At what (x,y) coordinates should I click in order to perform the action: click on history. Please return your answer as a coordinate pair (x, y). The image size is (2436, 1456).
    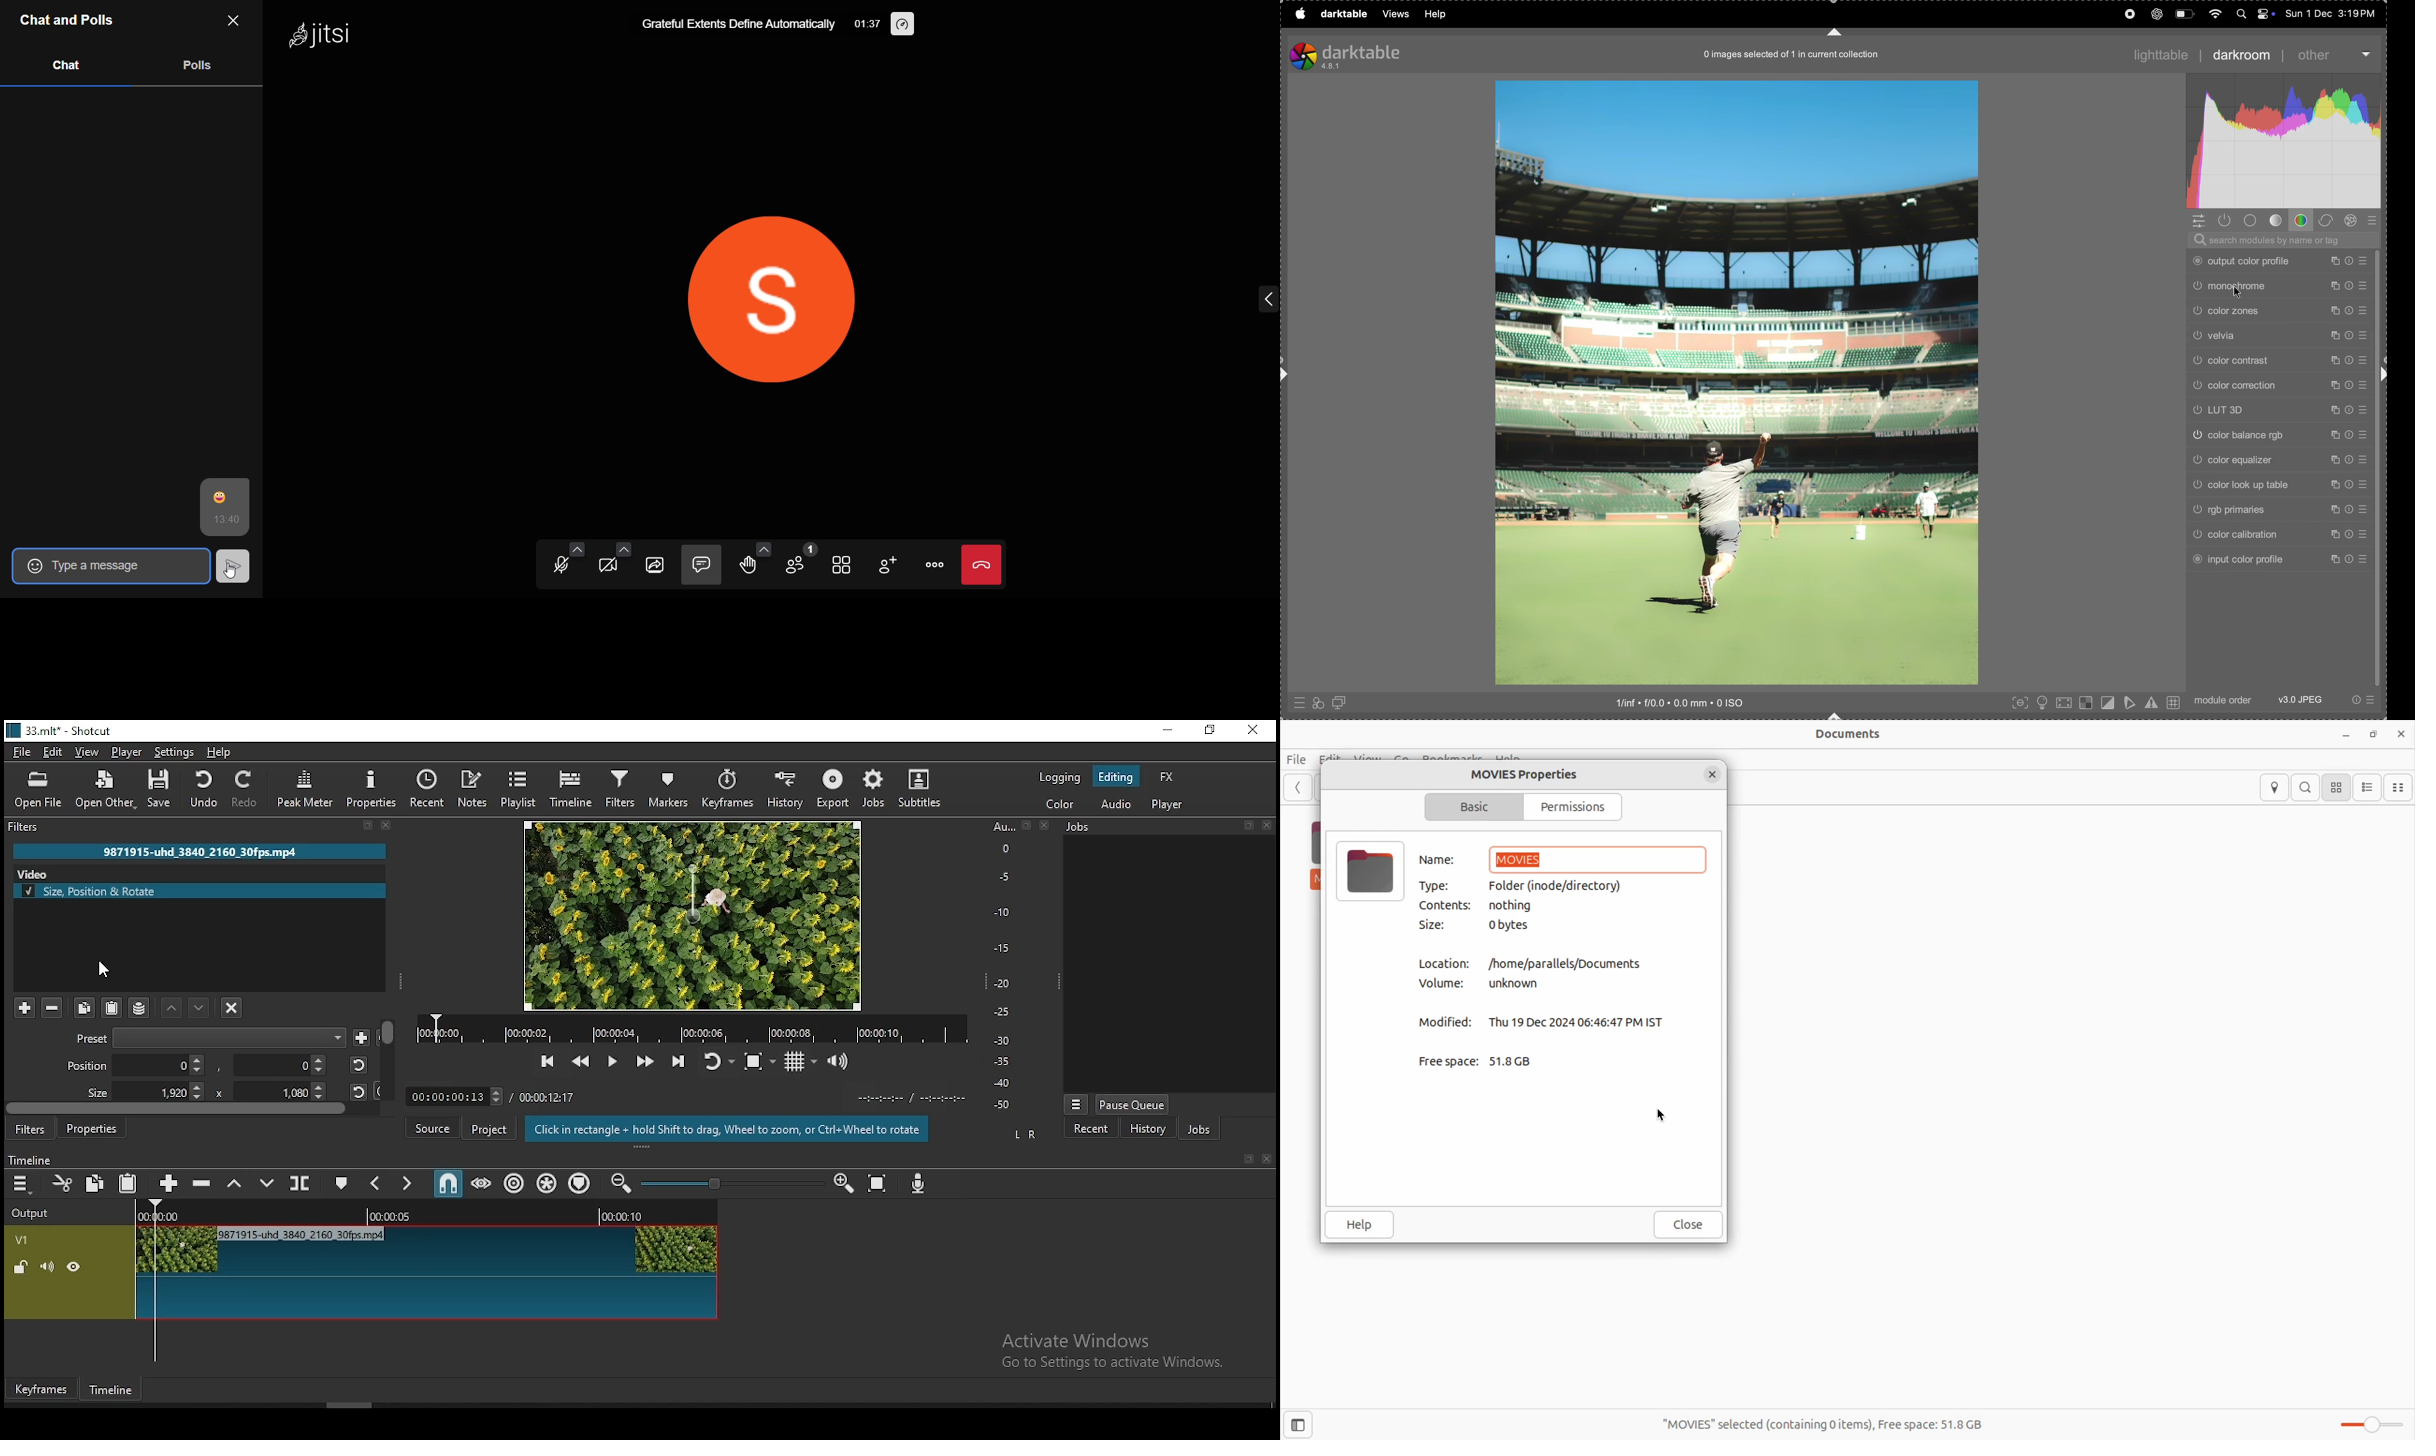
    Looking at the image, I should click on (1148, 1129).